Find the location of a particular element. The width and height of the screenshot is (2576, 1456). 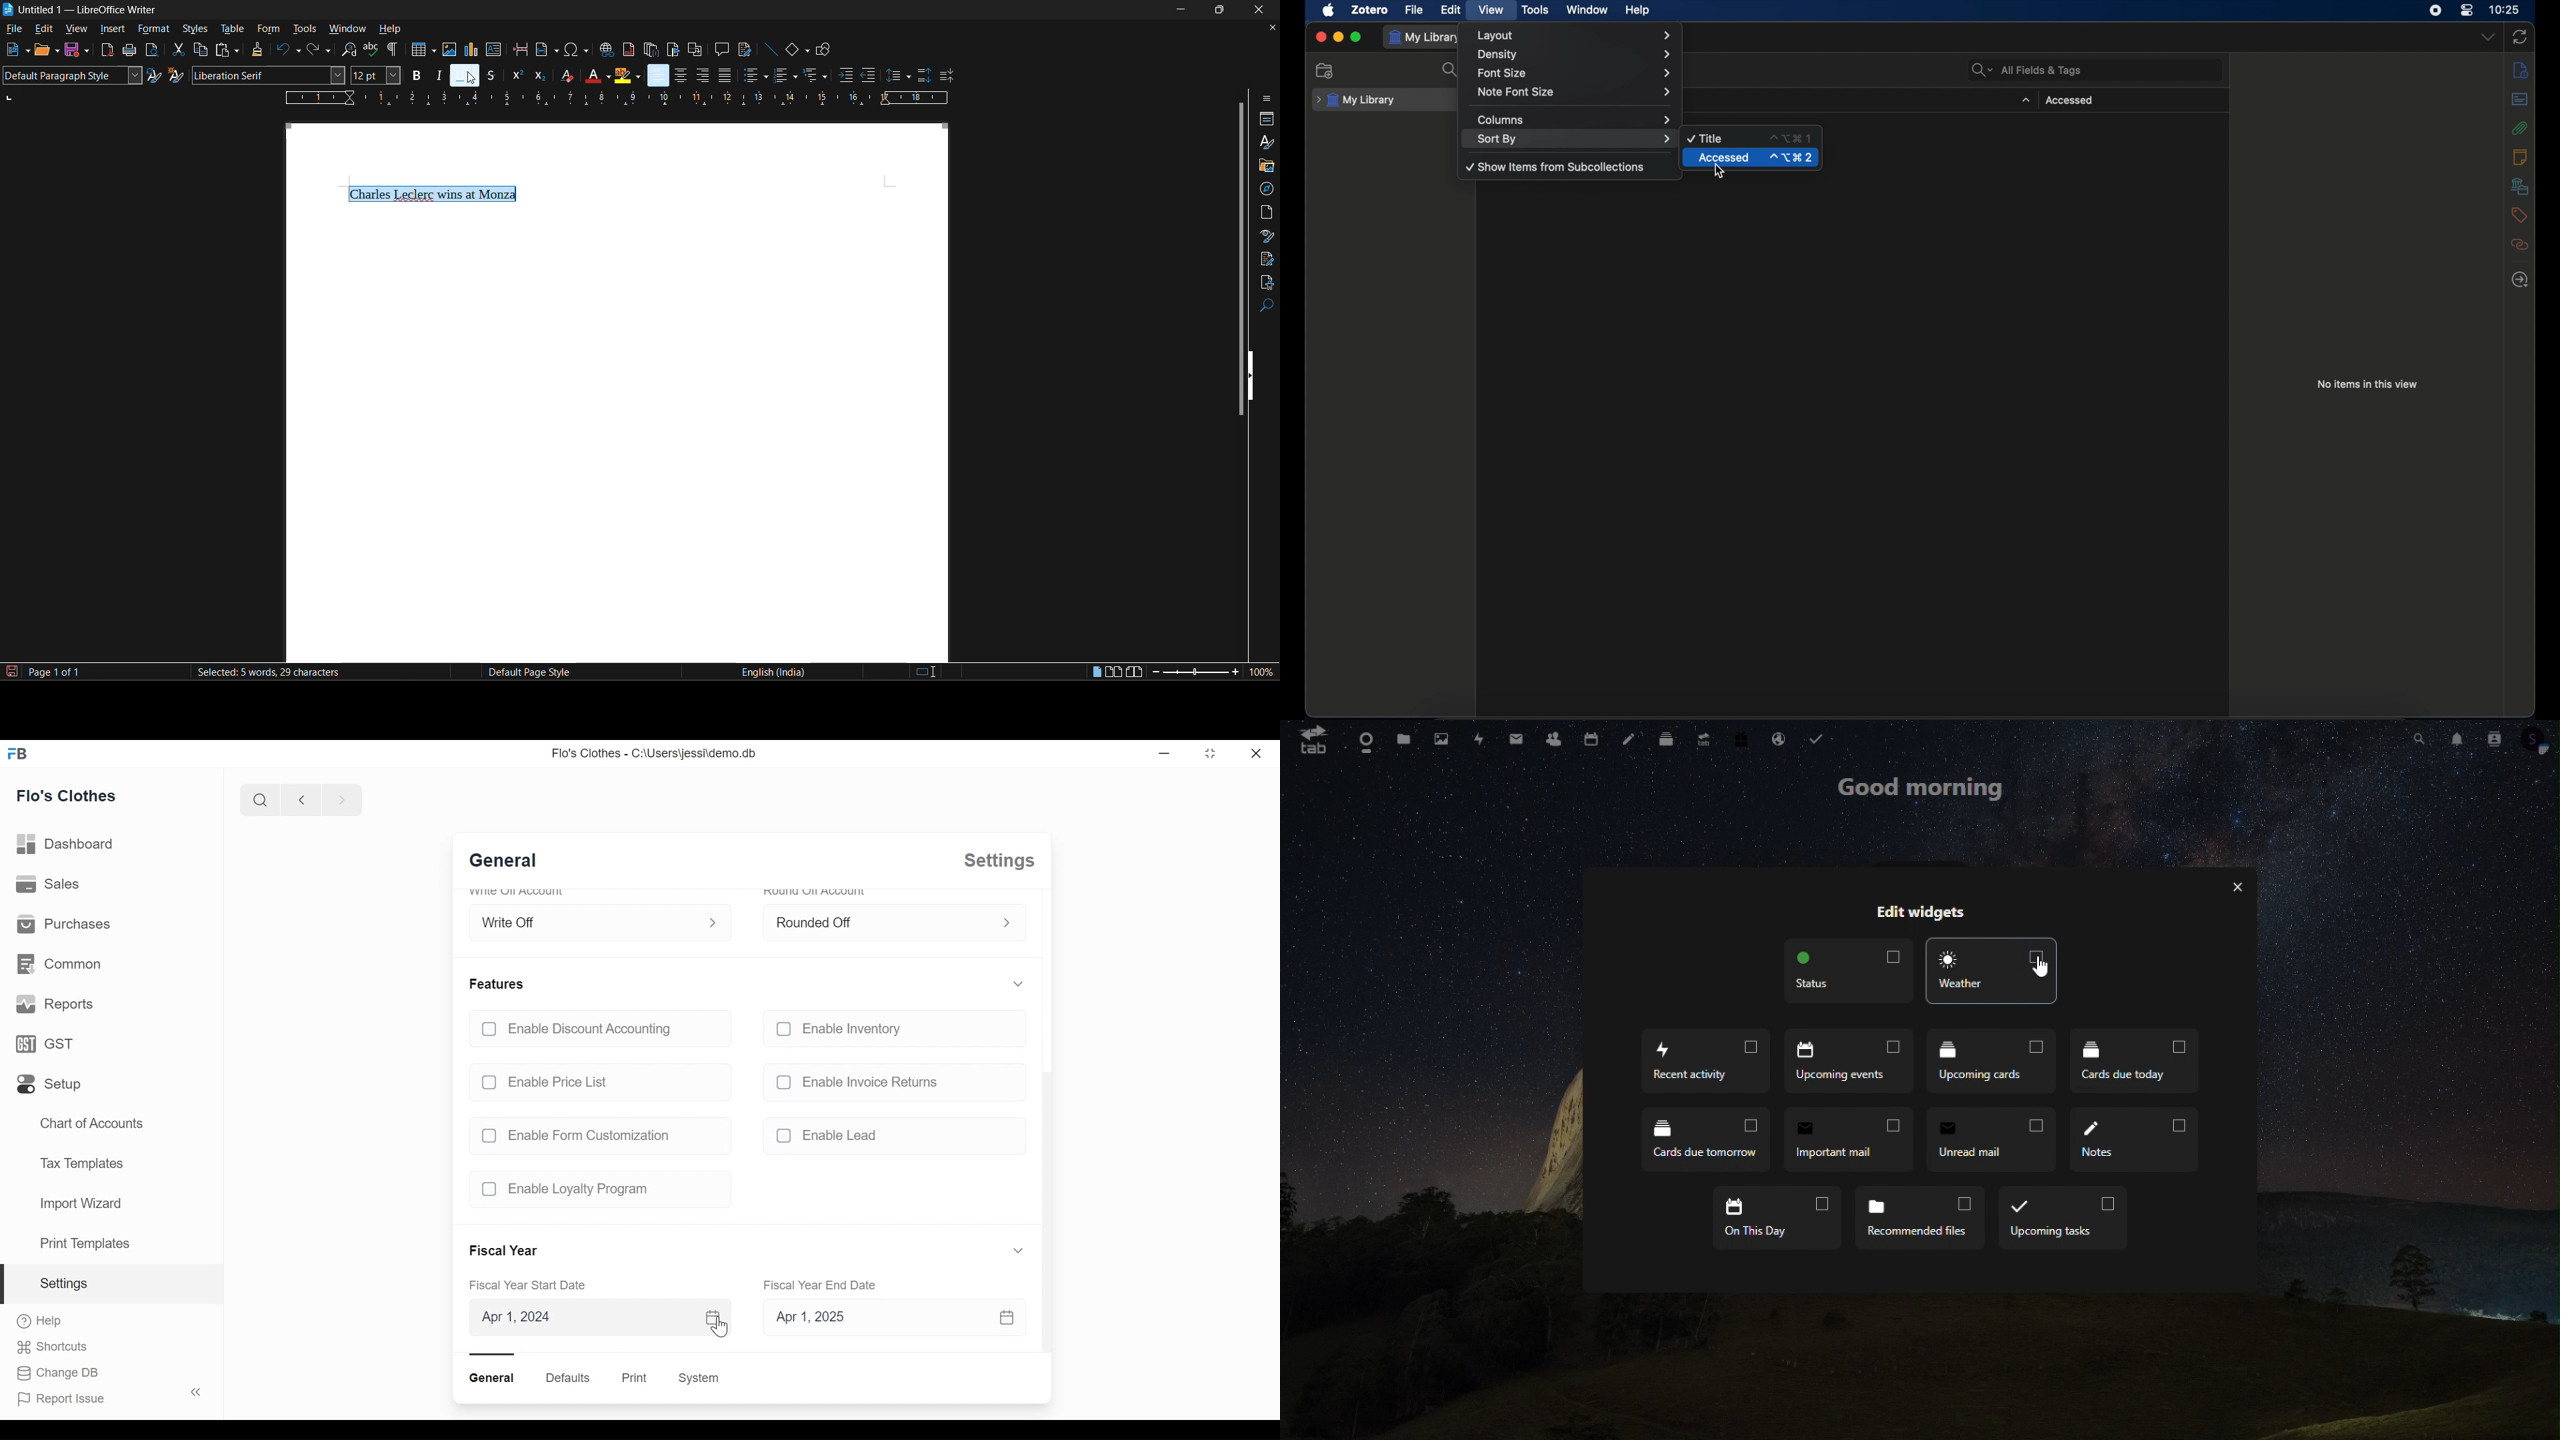

search is located at coordinates (1449, 70).